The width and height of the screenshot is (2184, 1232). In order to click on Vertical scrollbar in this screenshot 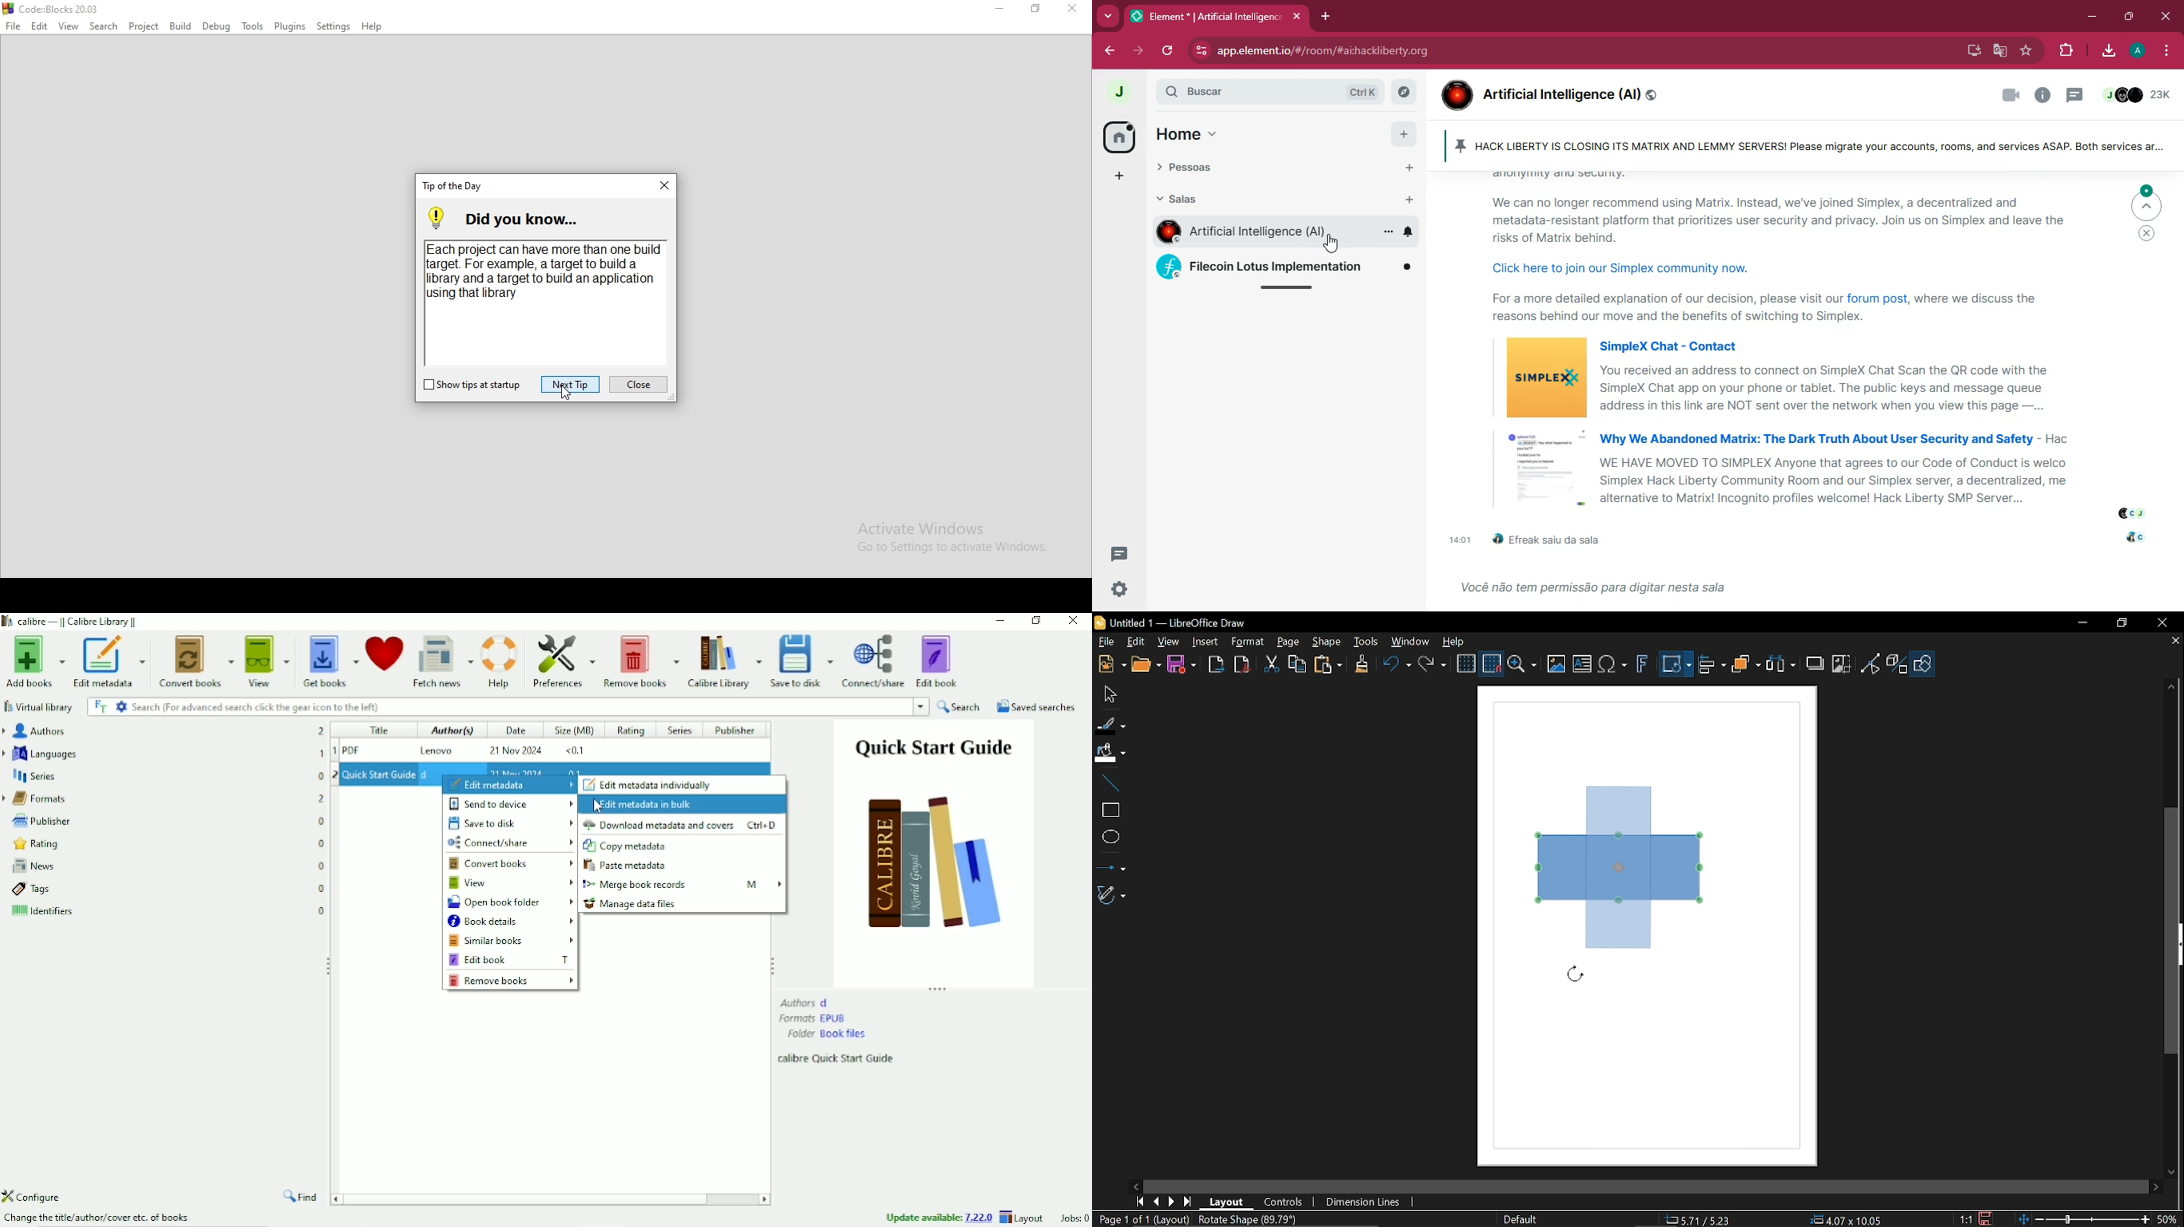, I will do `click(2172, 930)`.